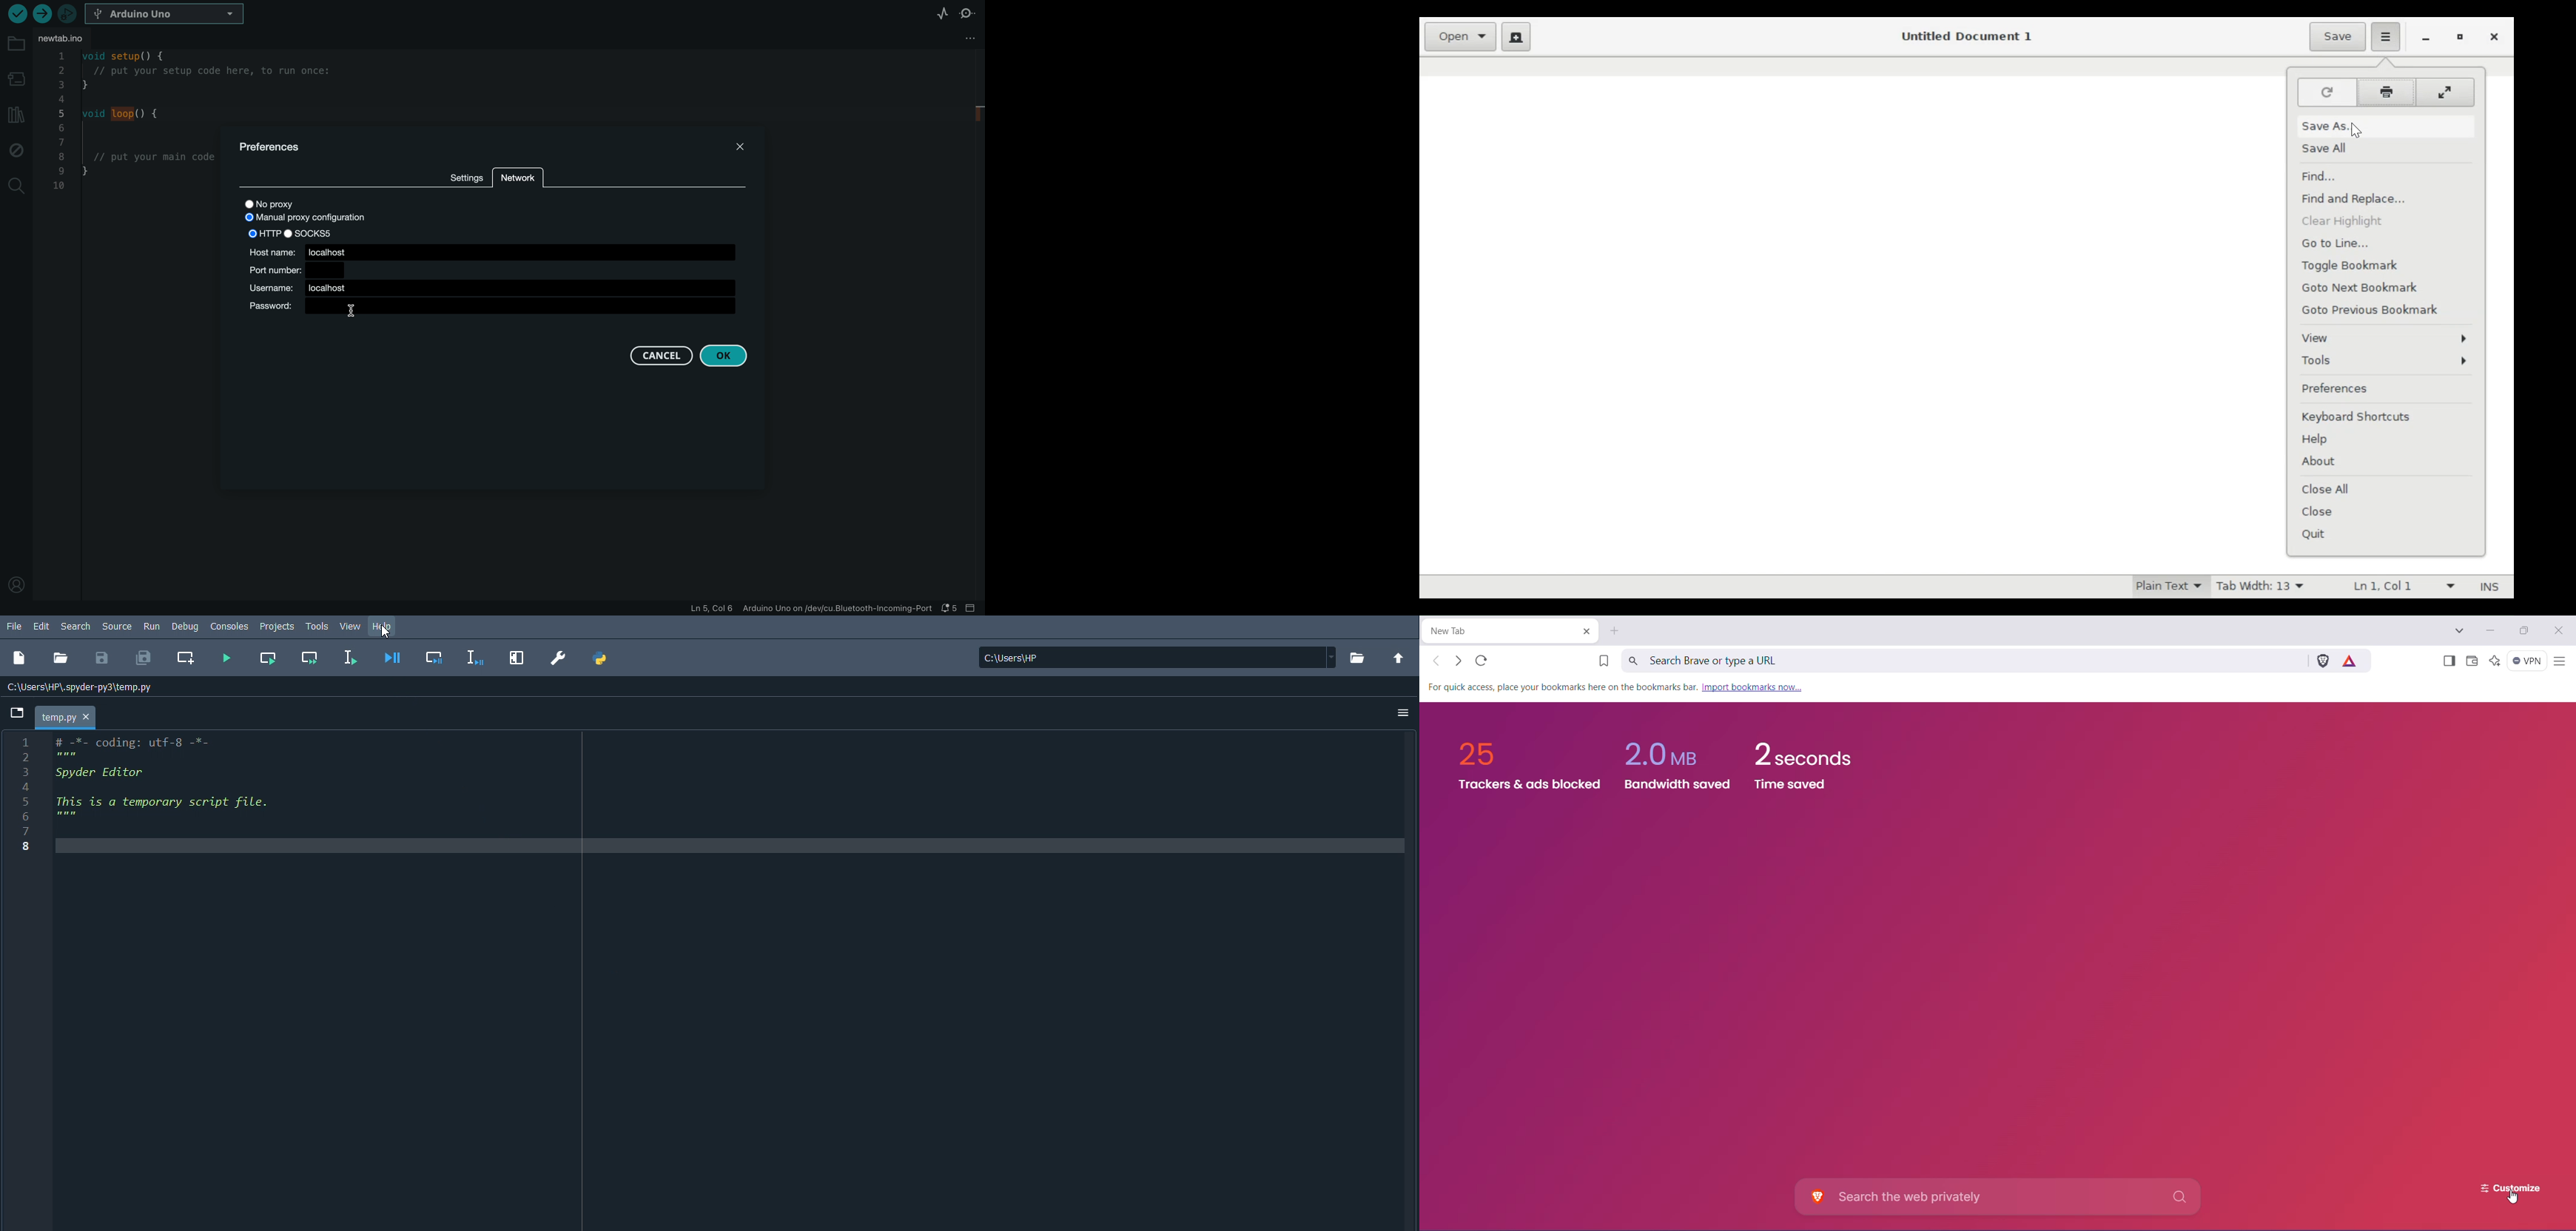  What do you see at coordinates (2325, 125) in the screenshot?
I see `Save As` at bounding box center [2325, 125].